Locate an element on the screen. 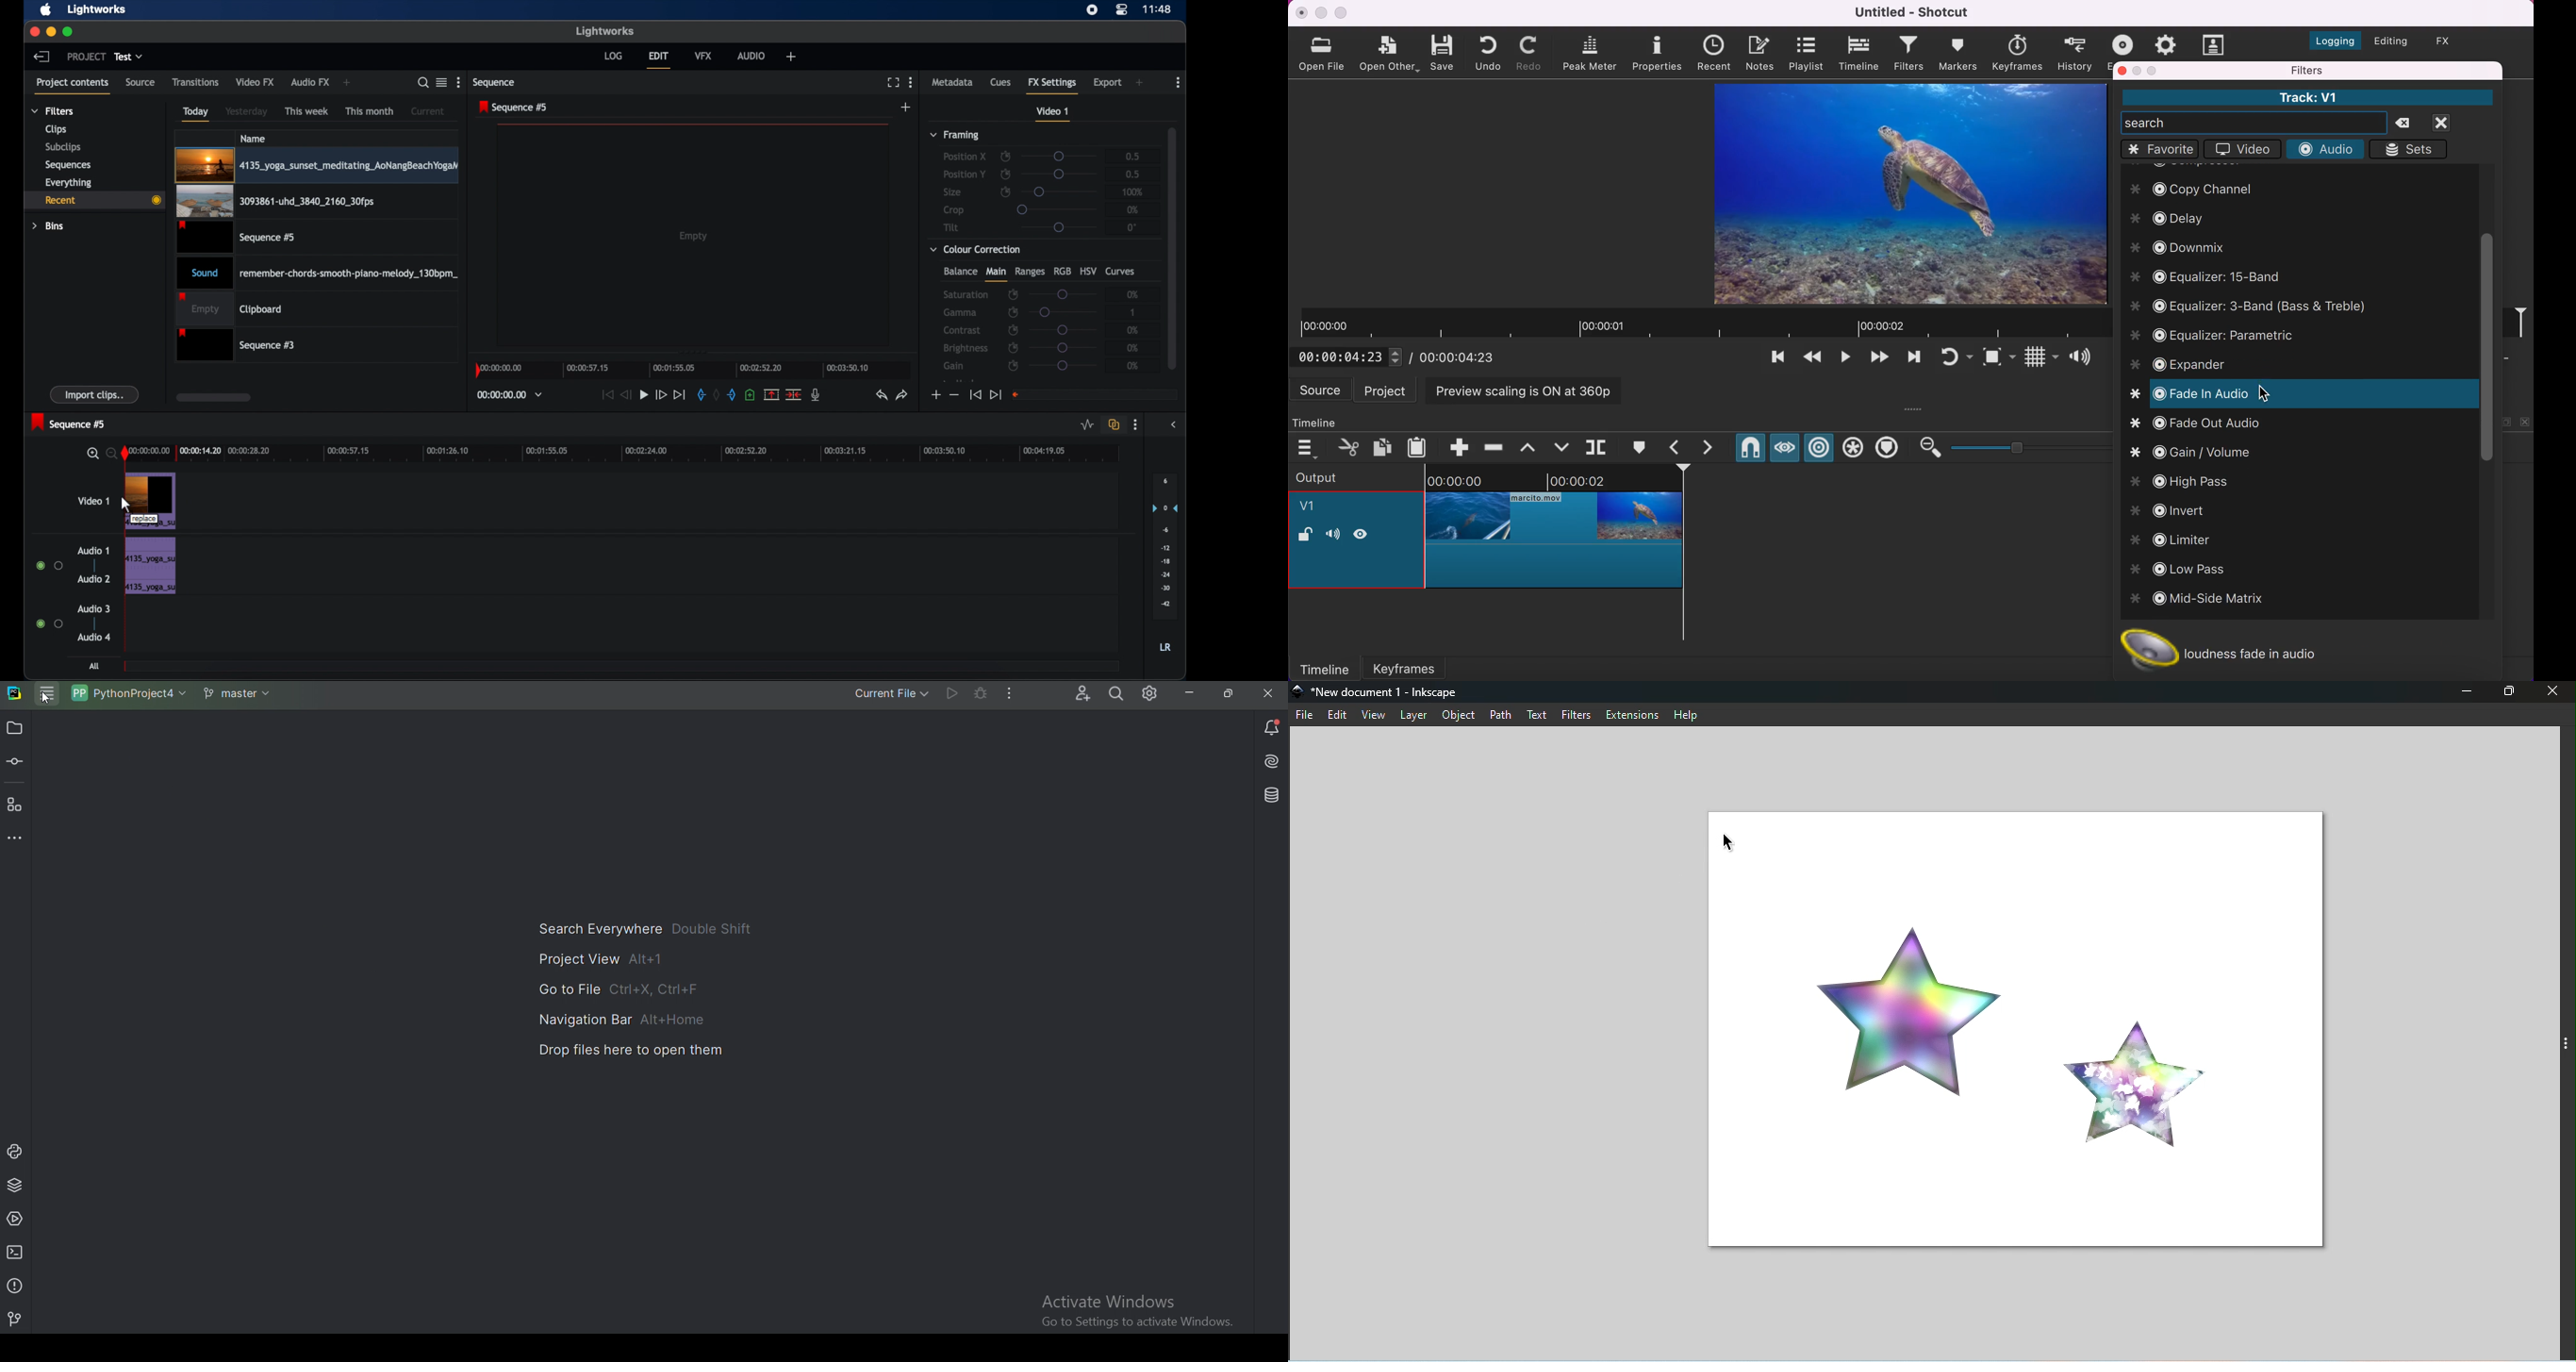 Image resolution: width=2576 pixels, height=1372 pixels. screen recorder is located at coordinates (1093, 9).